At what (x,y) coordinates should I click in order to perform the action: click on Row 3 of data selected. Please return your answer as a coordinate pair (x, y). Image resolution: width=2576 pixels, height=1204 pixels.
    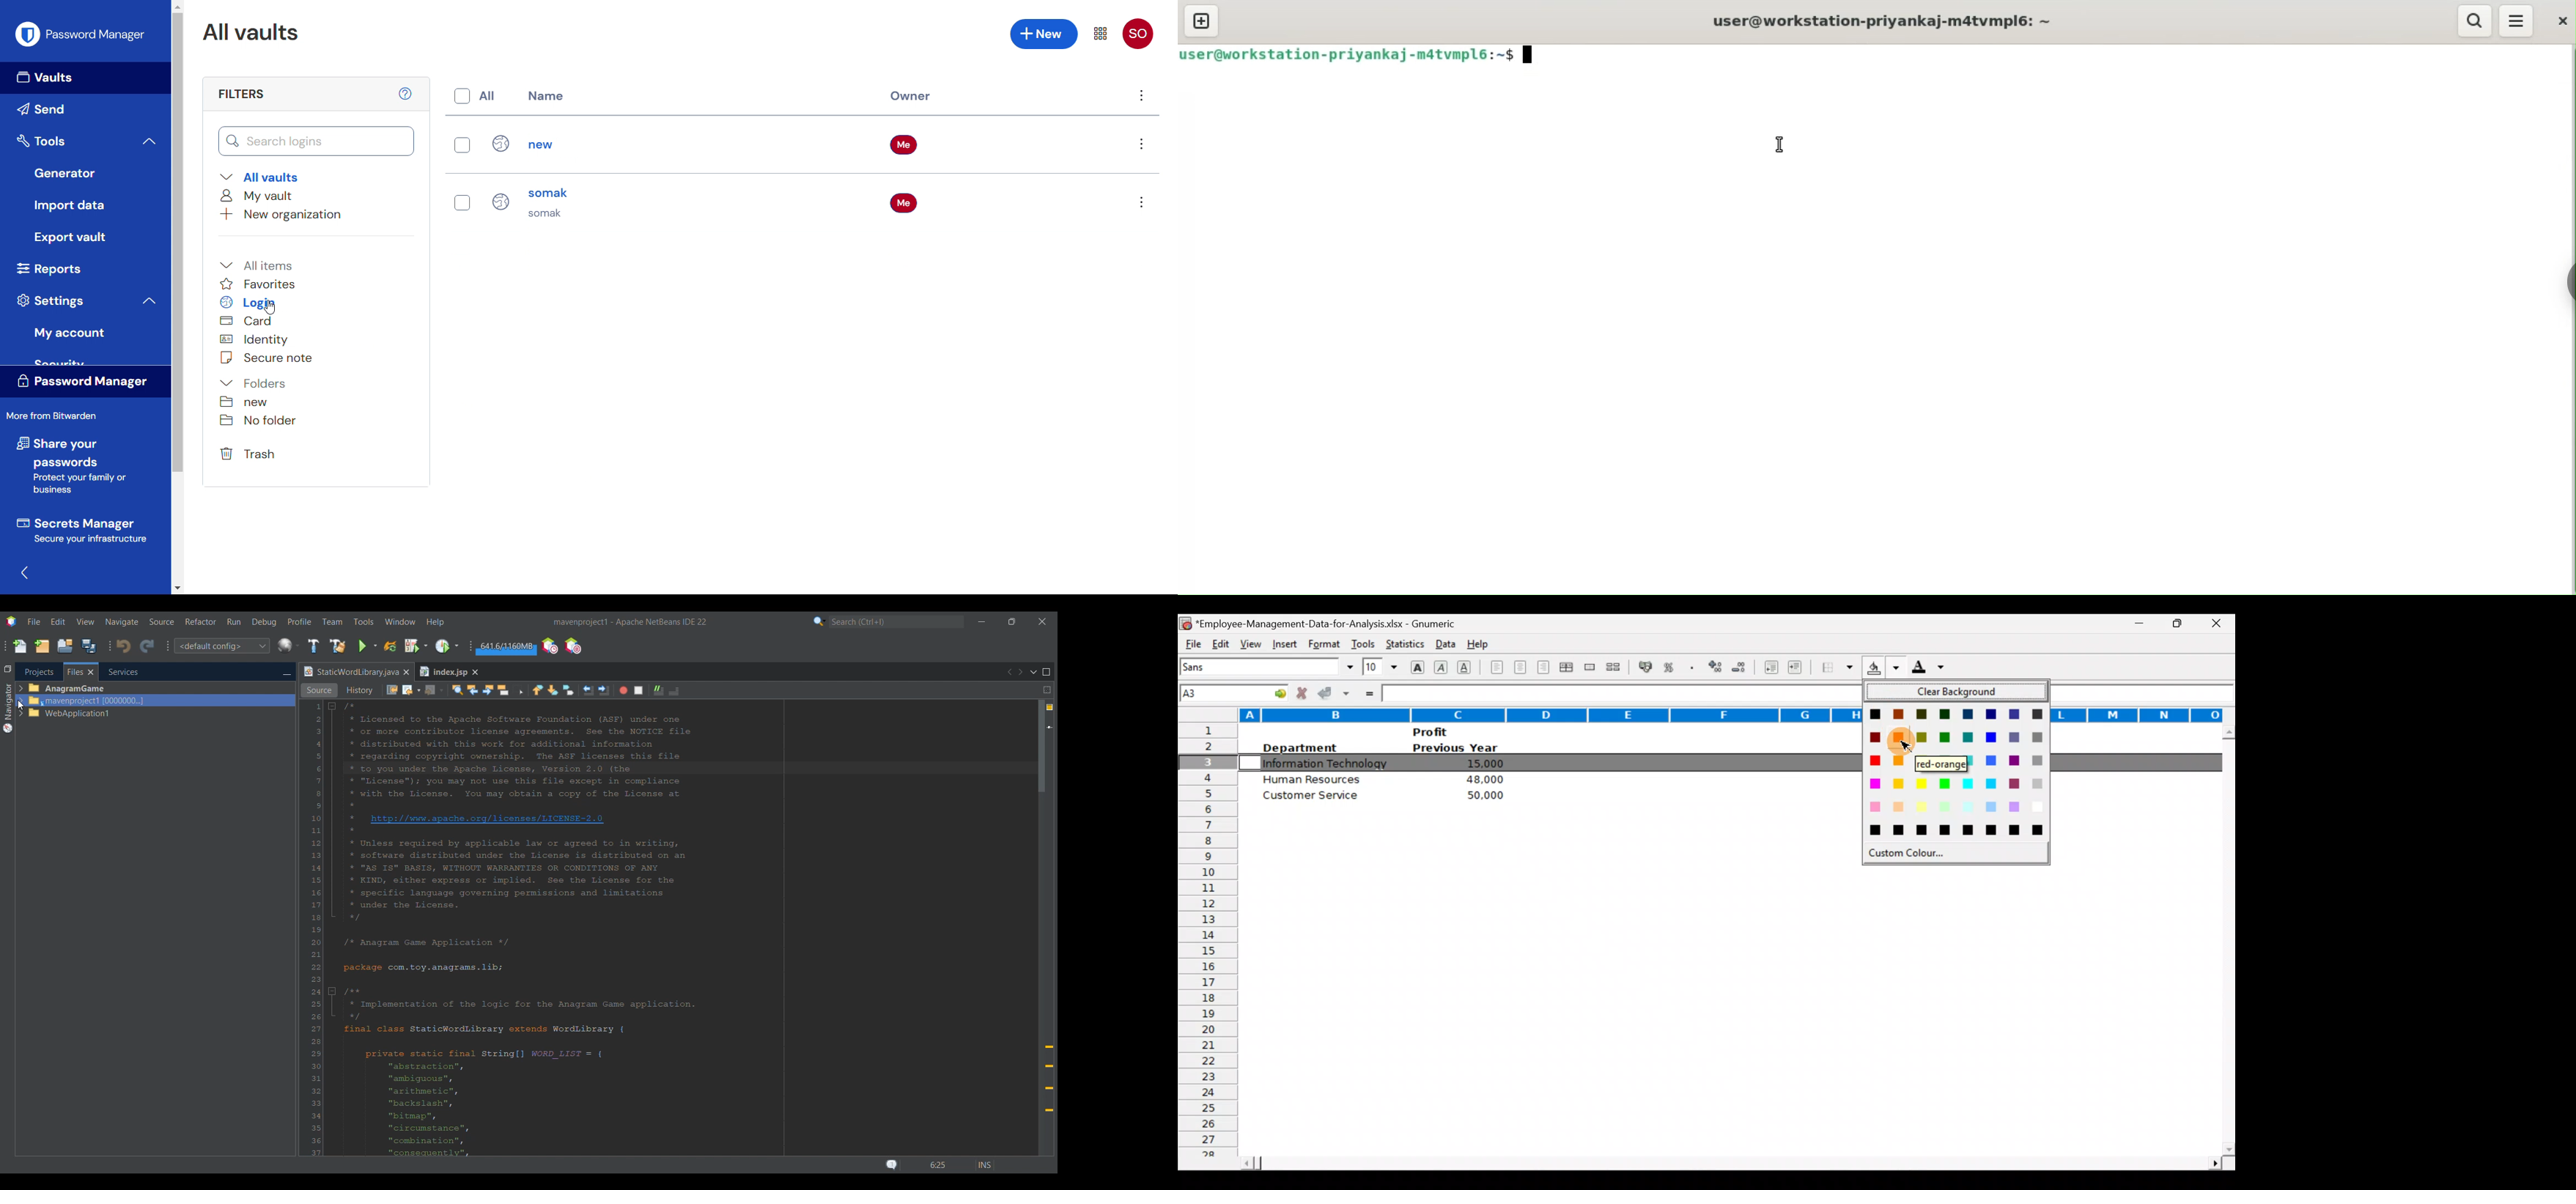
    Looking at the image, I should click on (1549, 763).